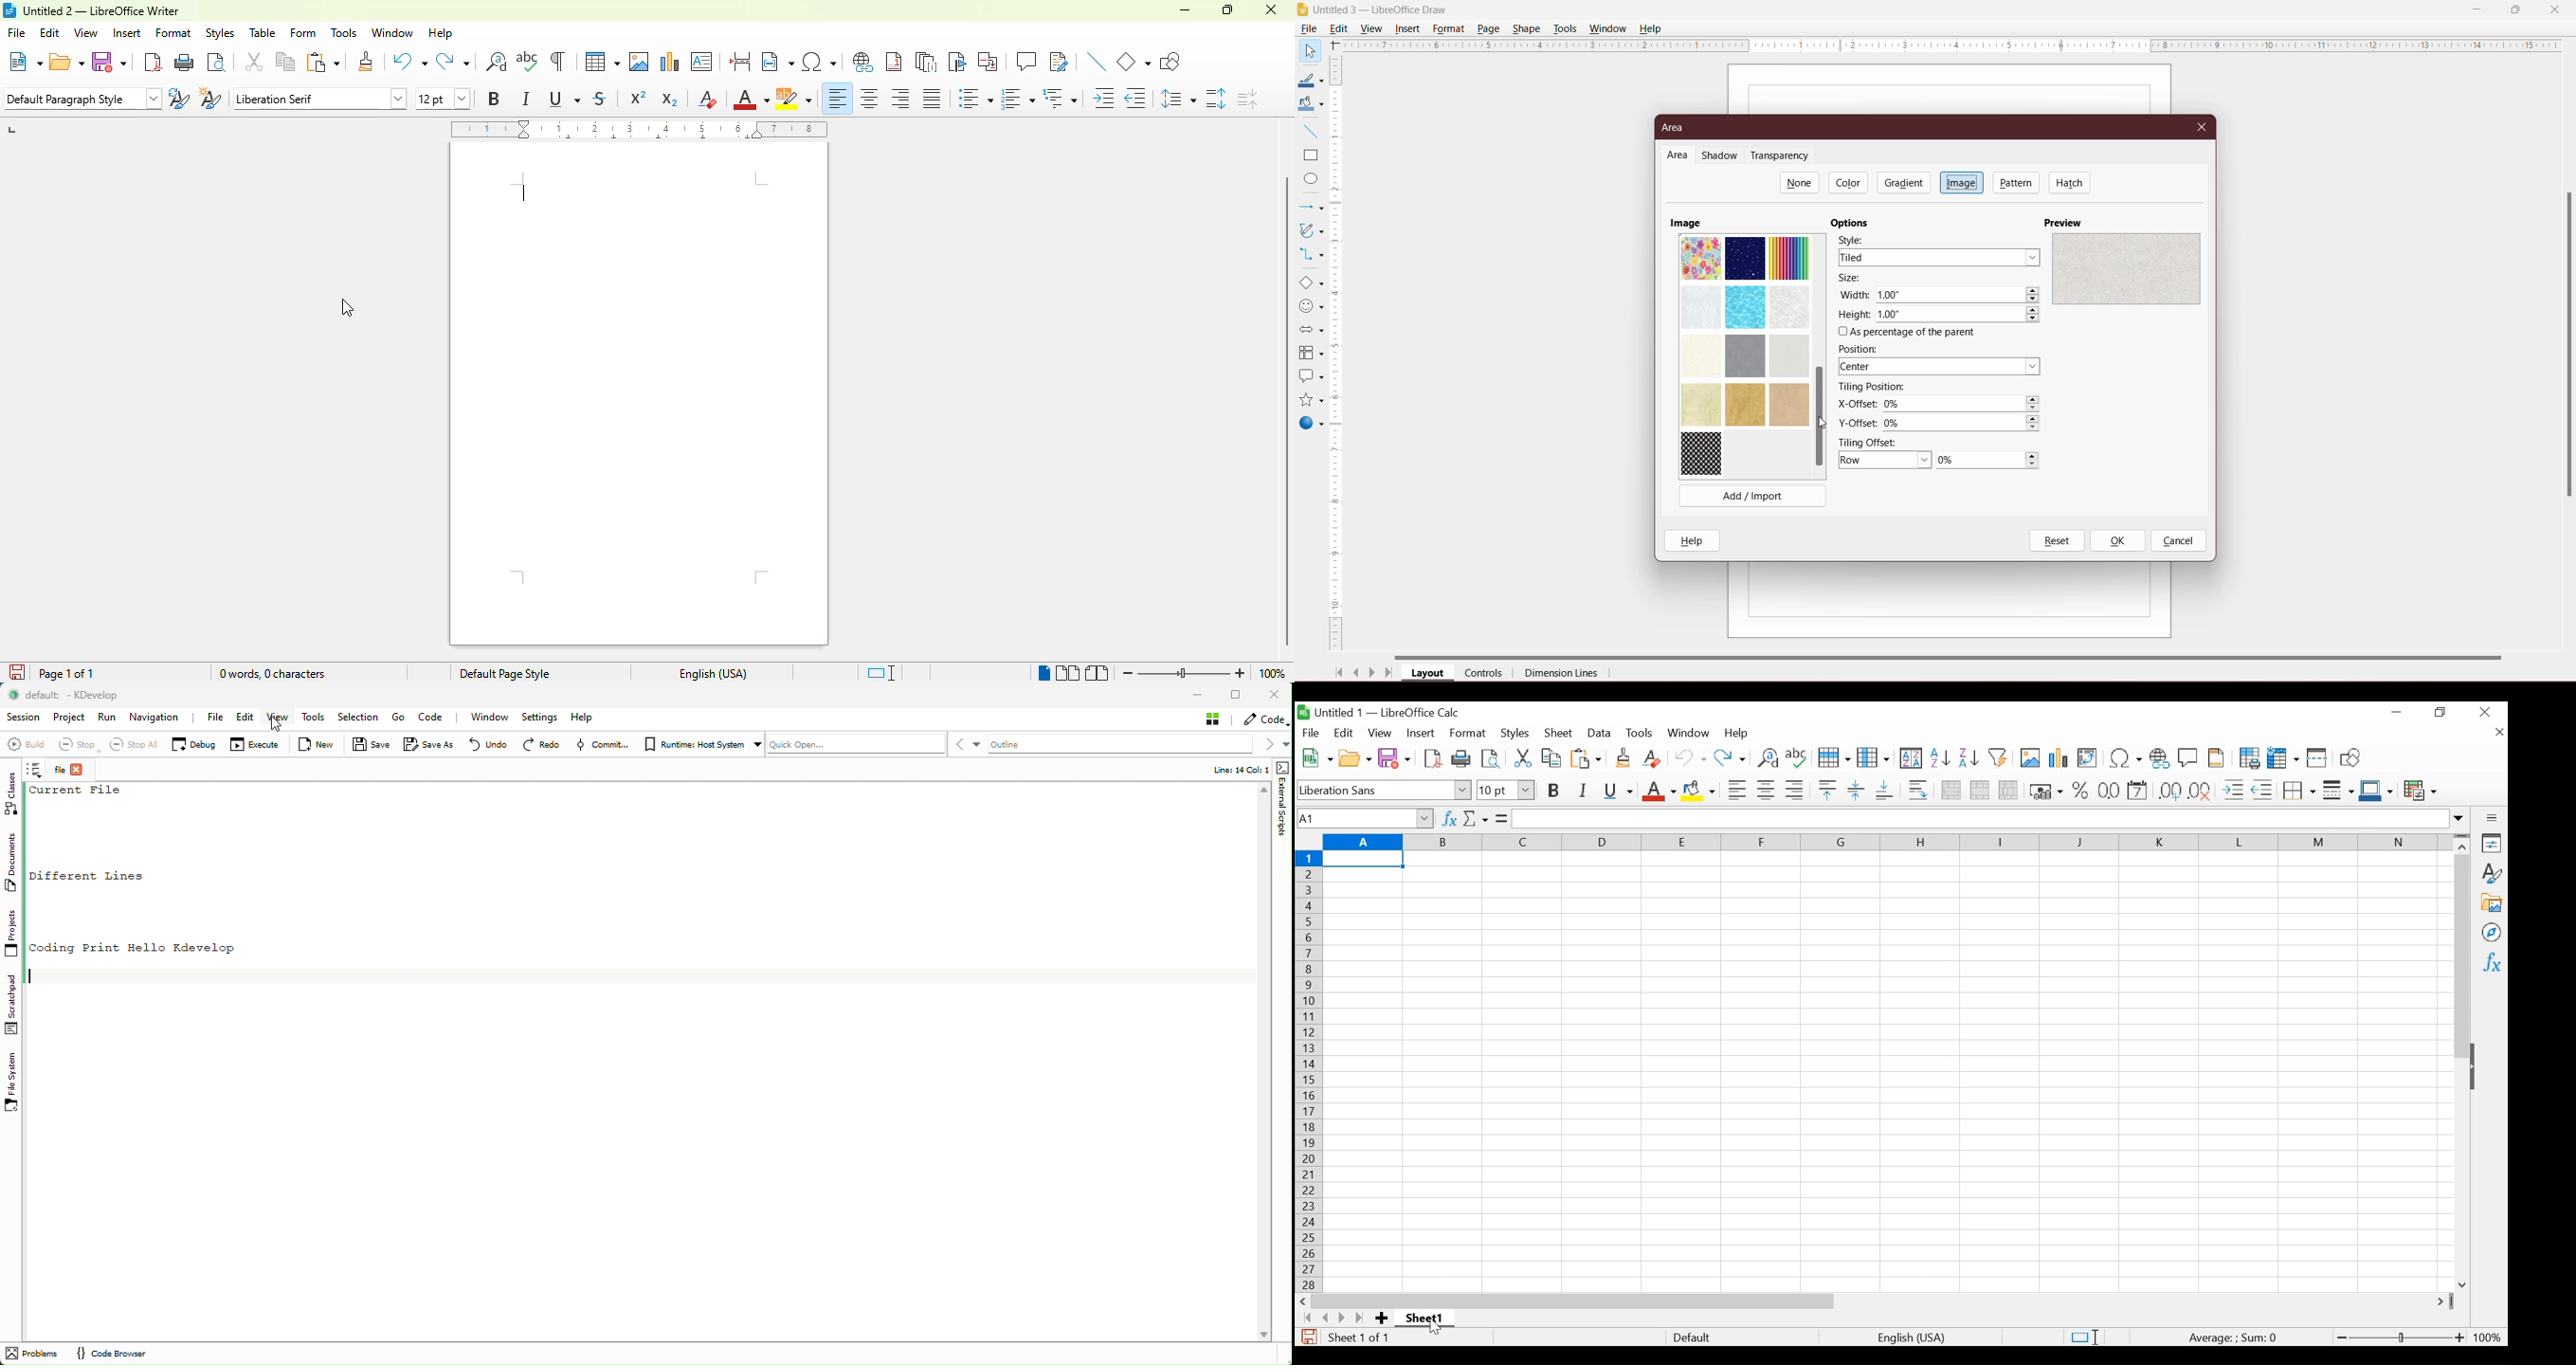 The height and width of the screenshot is (1372, 2576). Describe the element at coordinates (1872, 387) in the screenshot. I see `Tiling Position` at that location.